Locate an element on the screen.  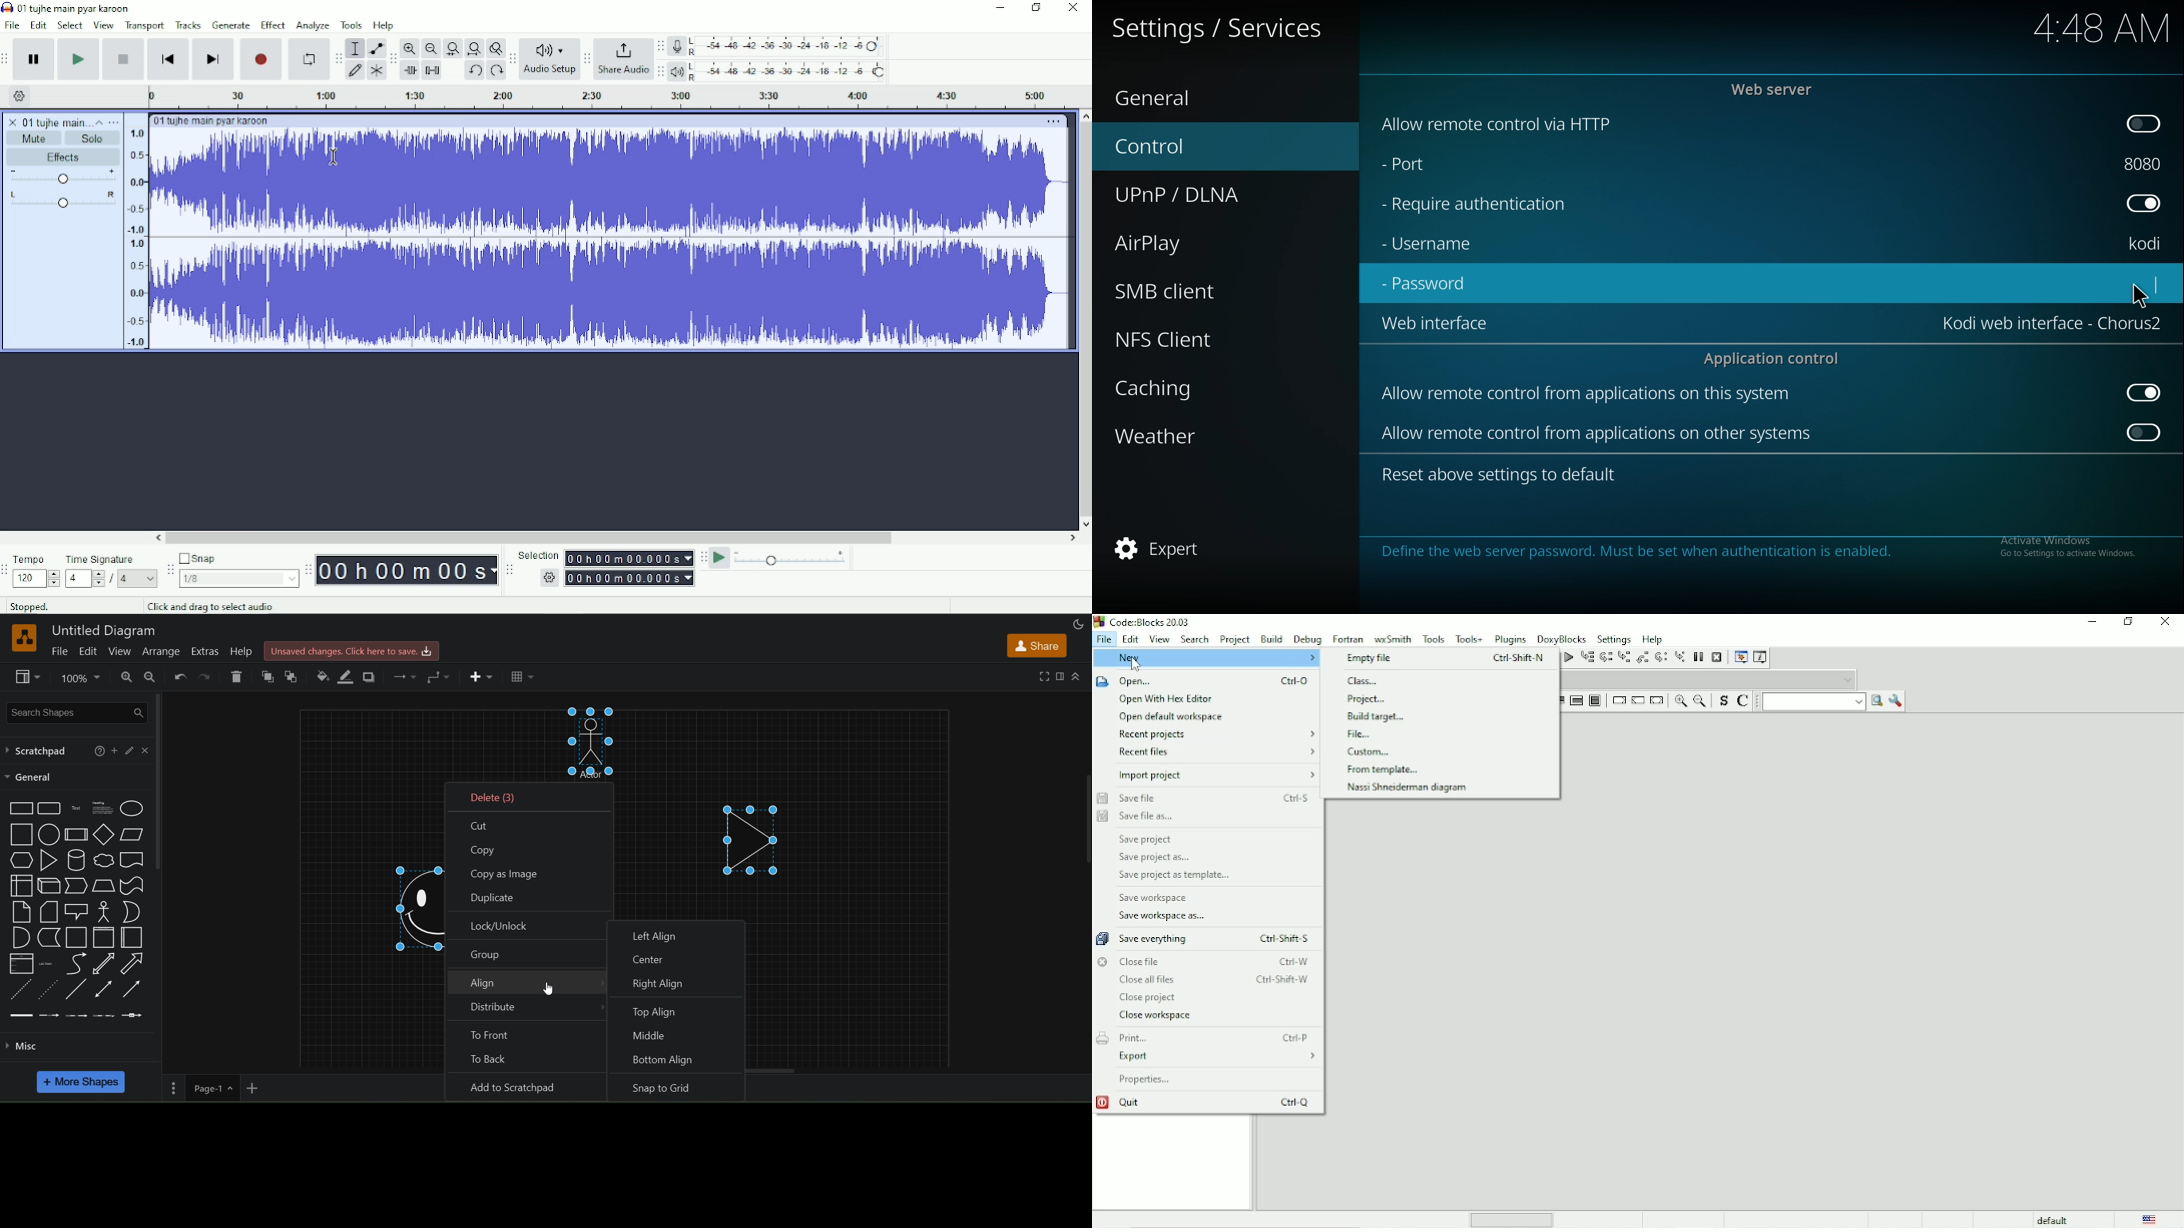
fill color  is located at coordinates (321, 674).